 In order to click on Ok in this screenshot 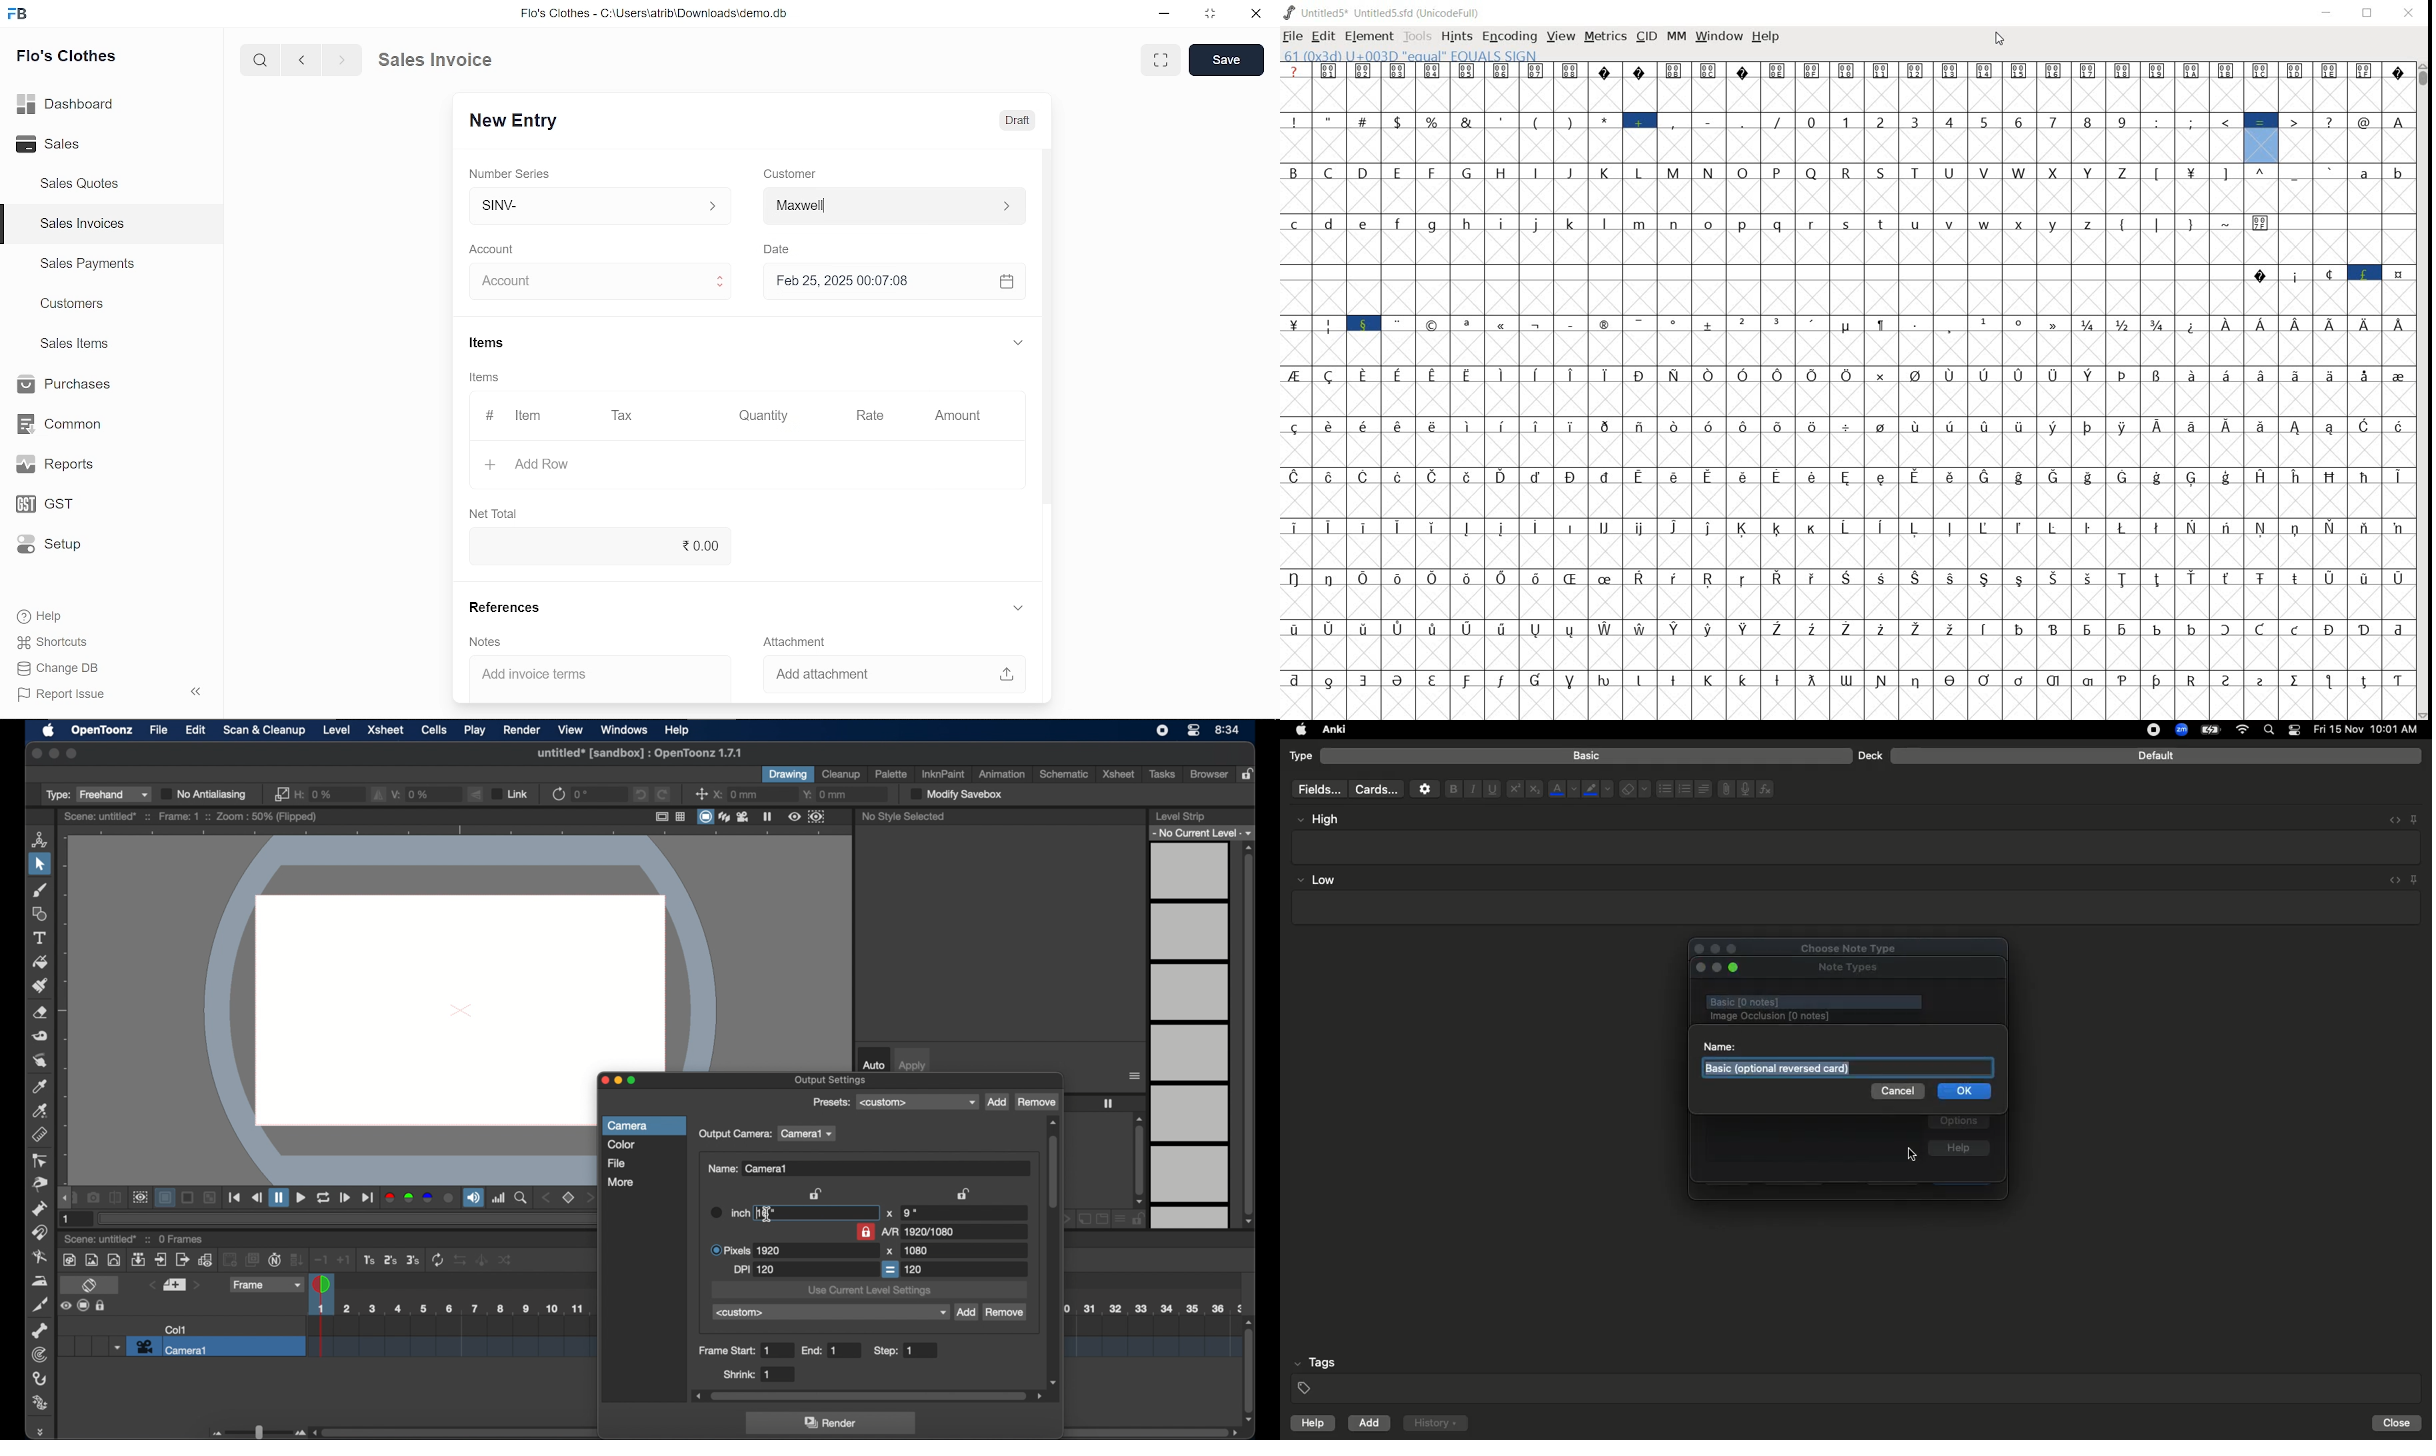, I will do `click(1966, 1094)`.